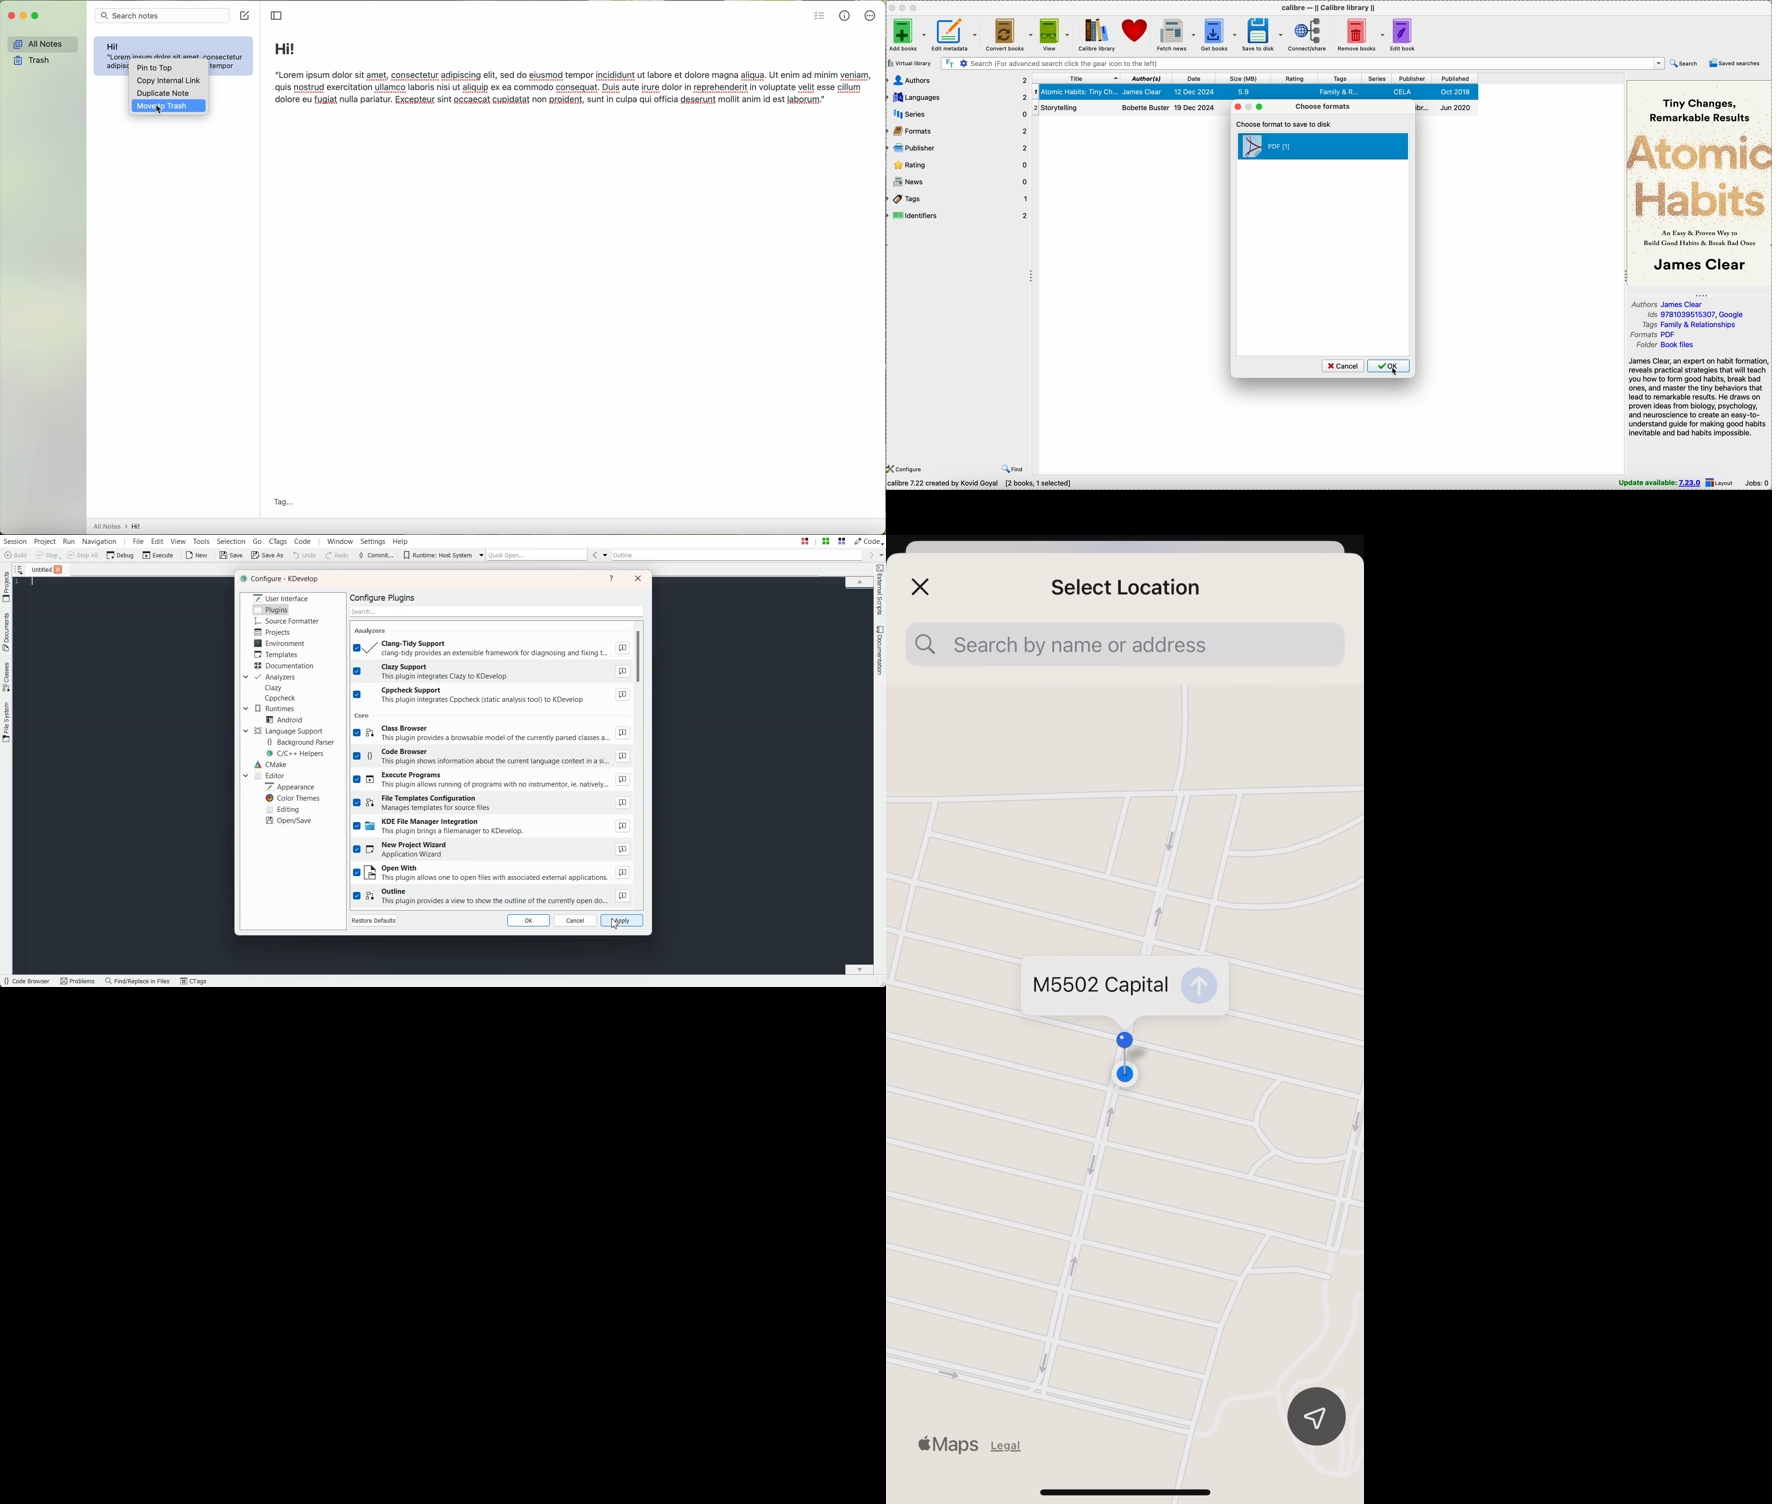  I want to click on languages, so click(957, 98).